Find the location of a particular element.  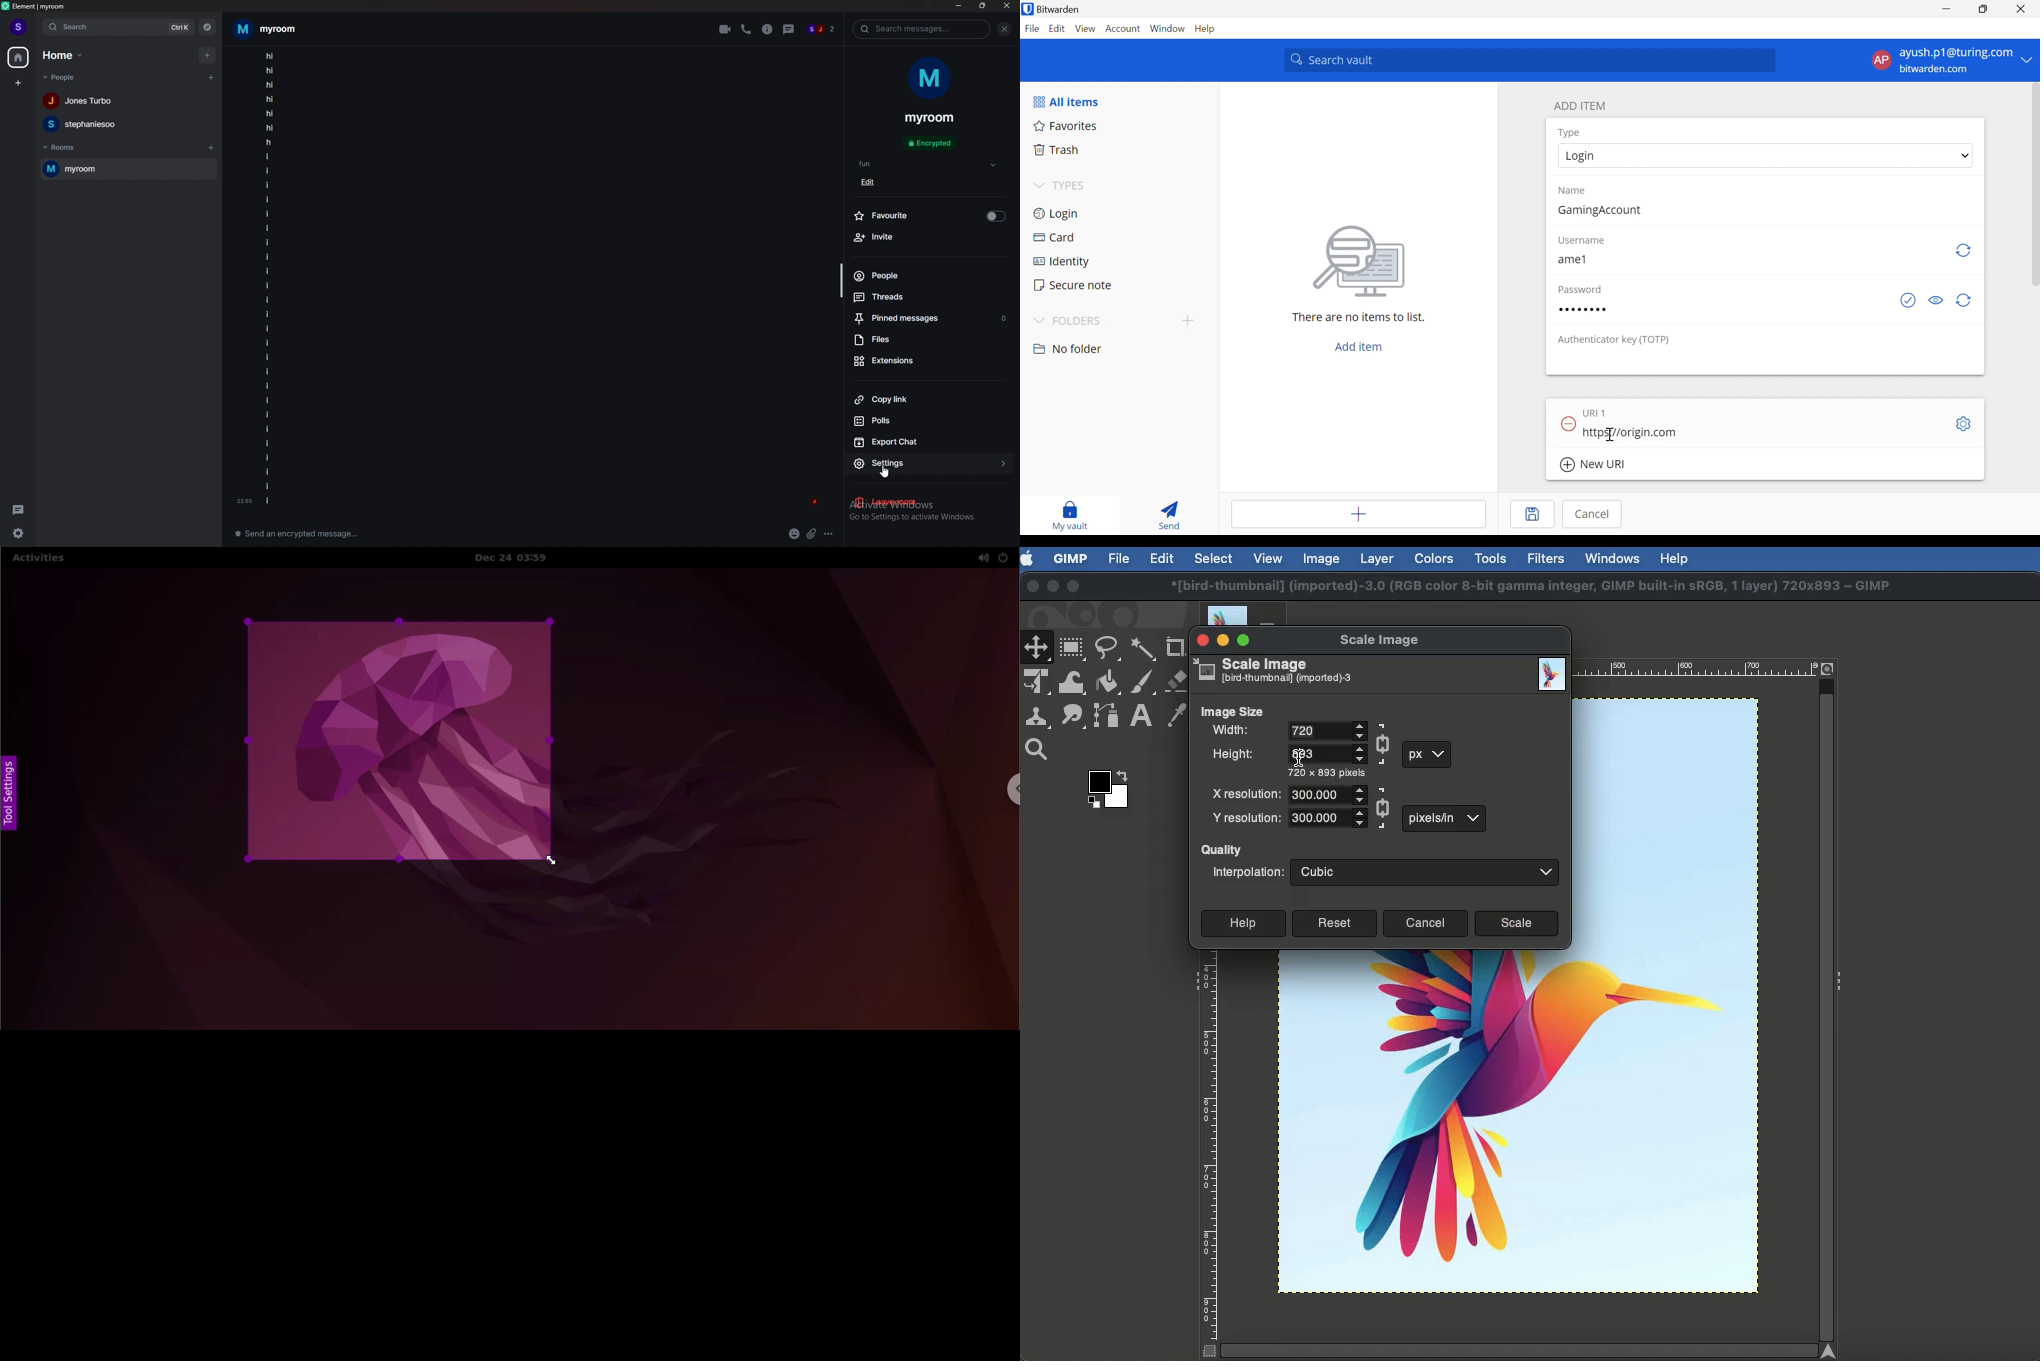

Send is located at coordinates (1169, 514).